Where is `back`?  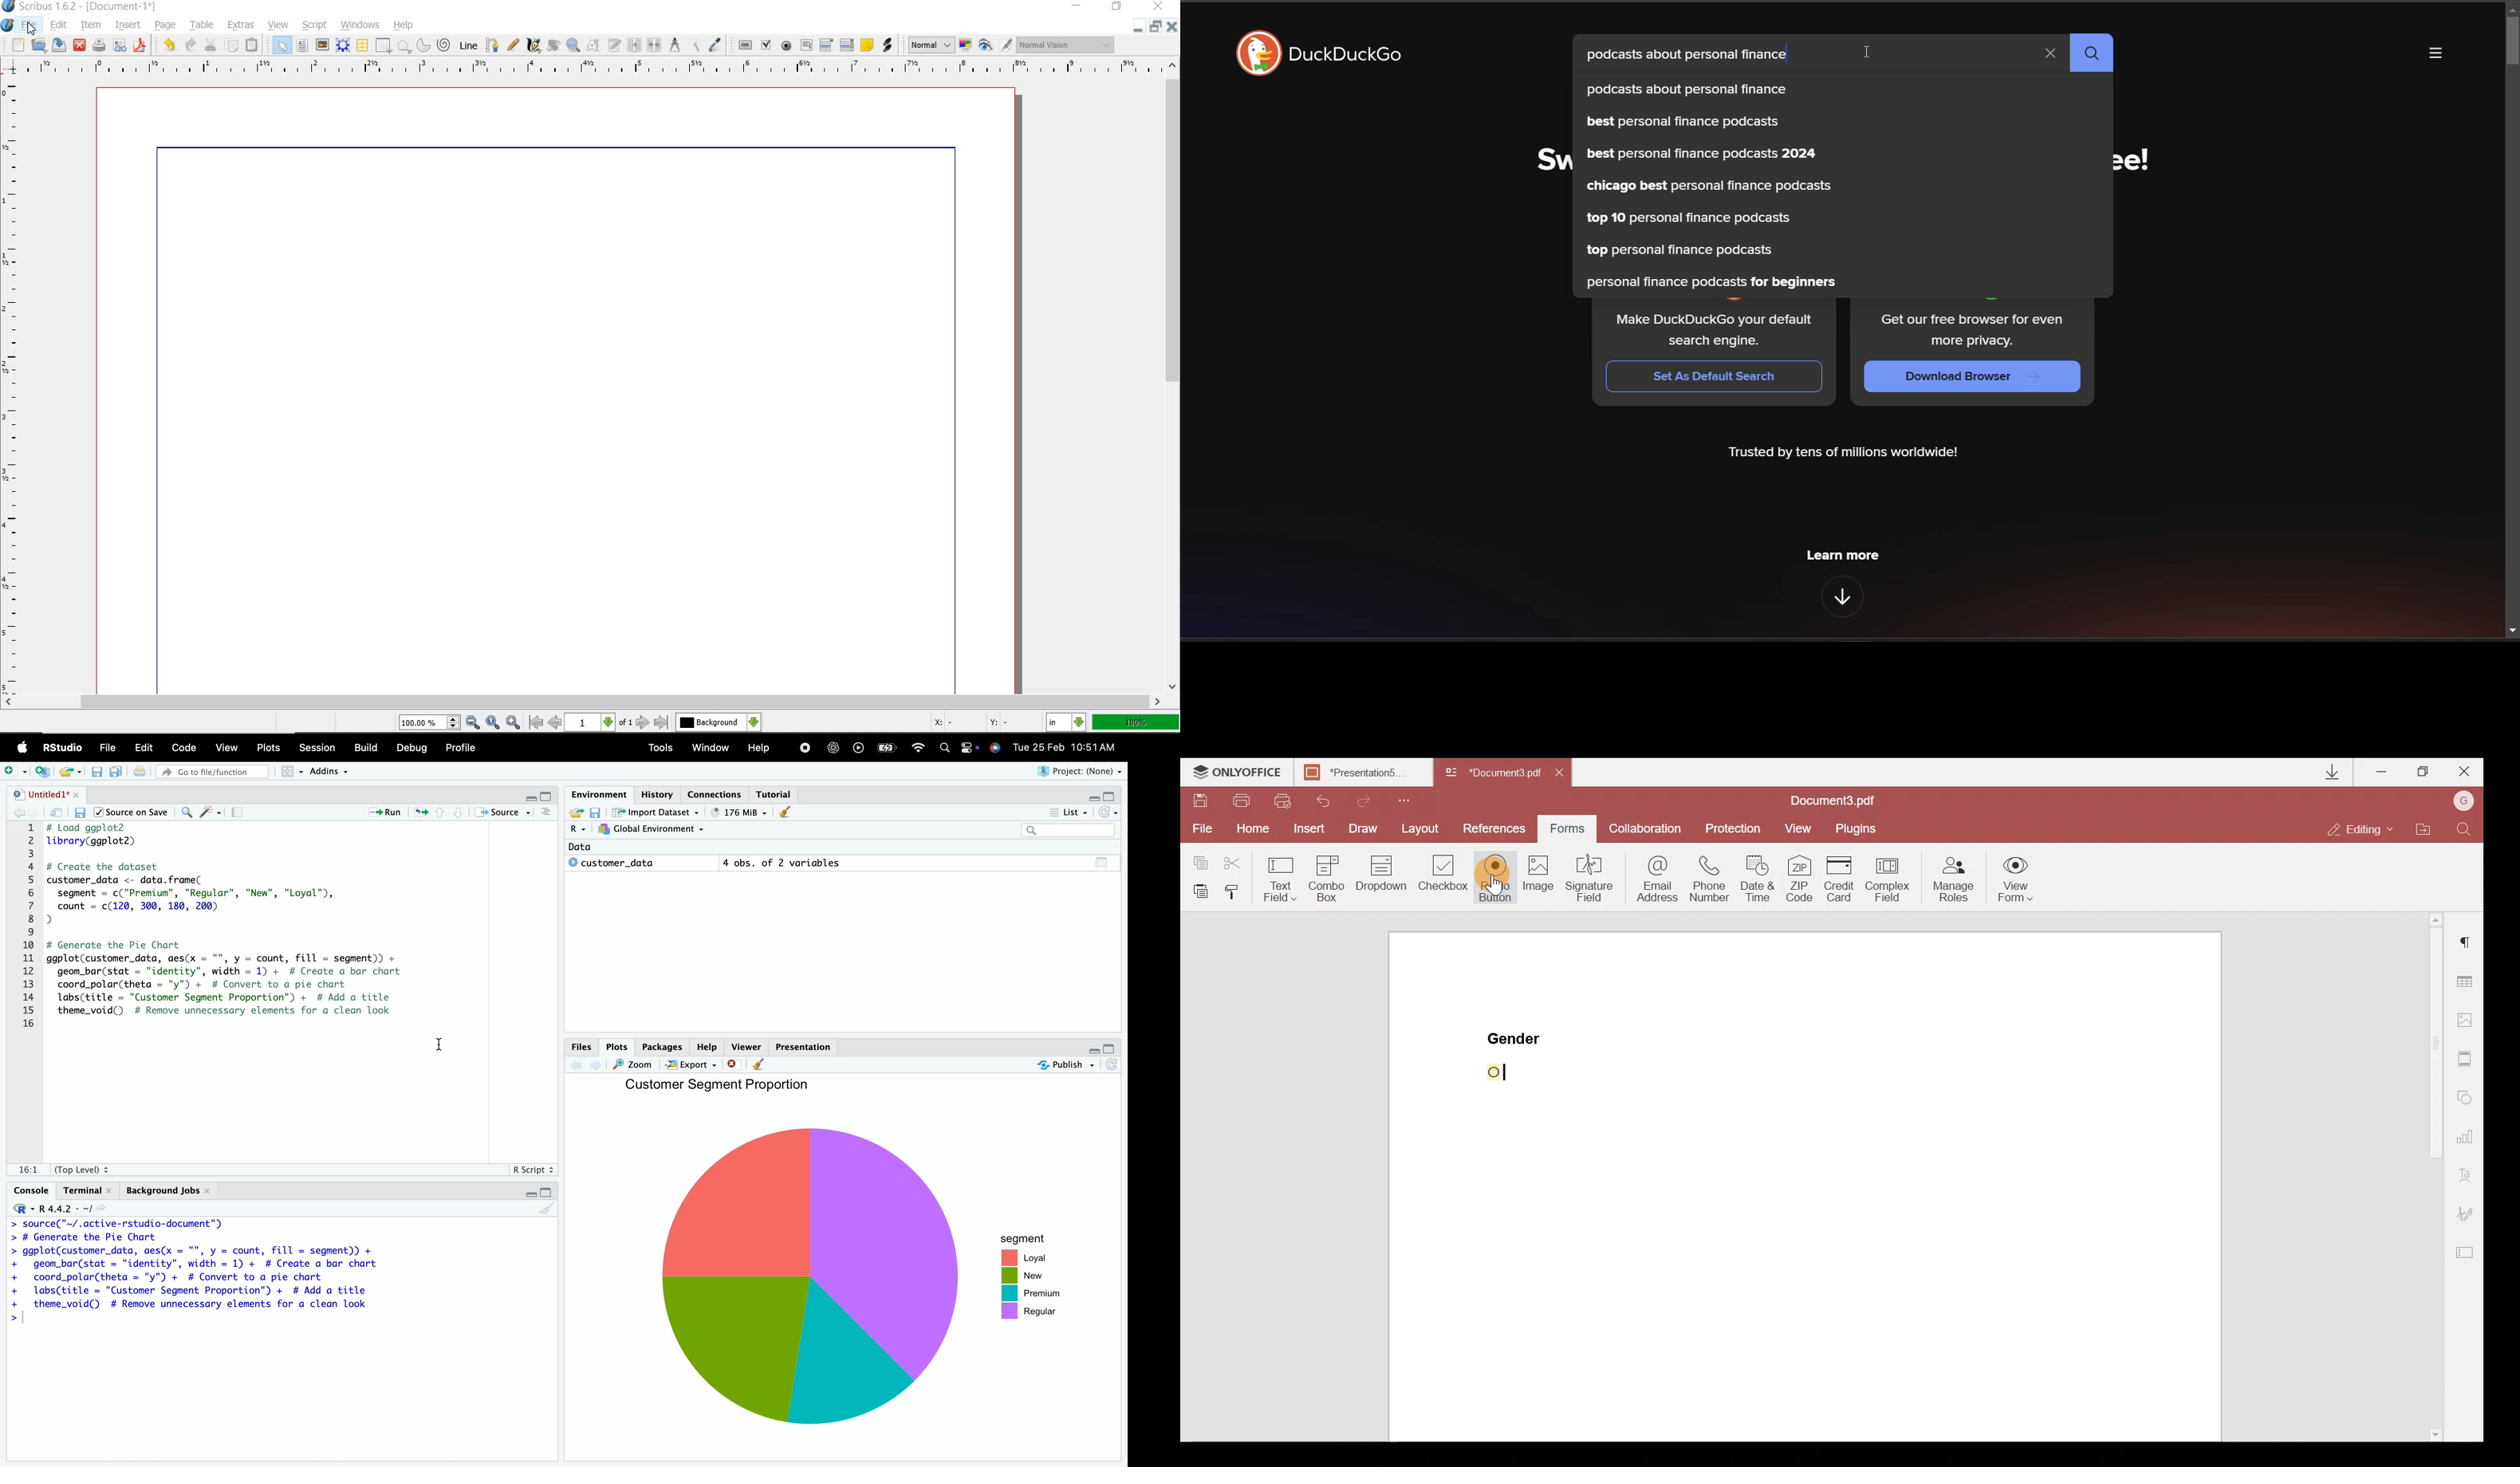 back is located at coordinates (577, 1067).